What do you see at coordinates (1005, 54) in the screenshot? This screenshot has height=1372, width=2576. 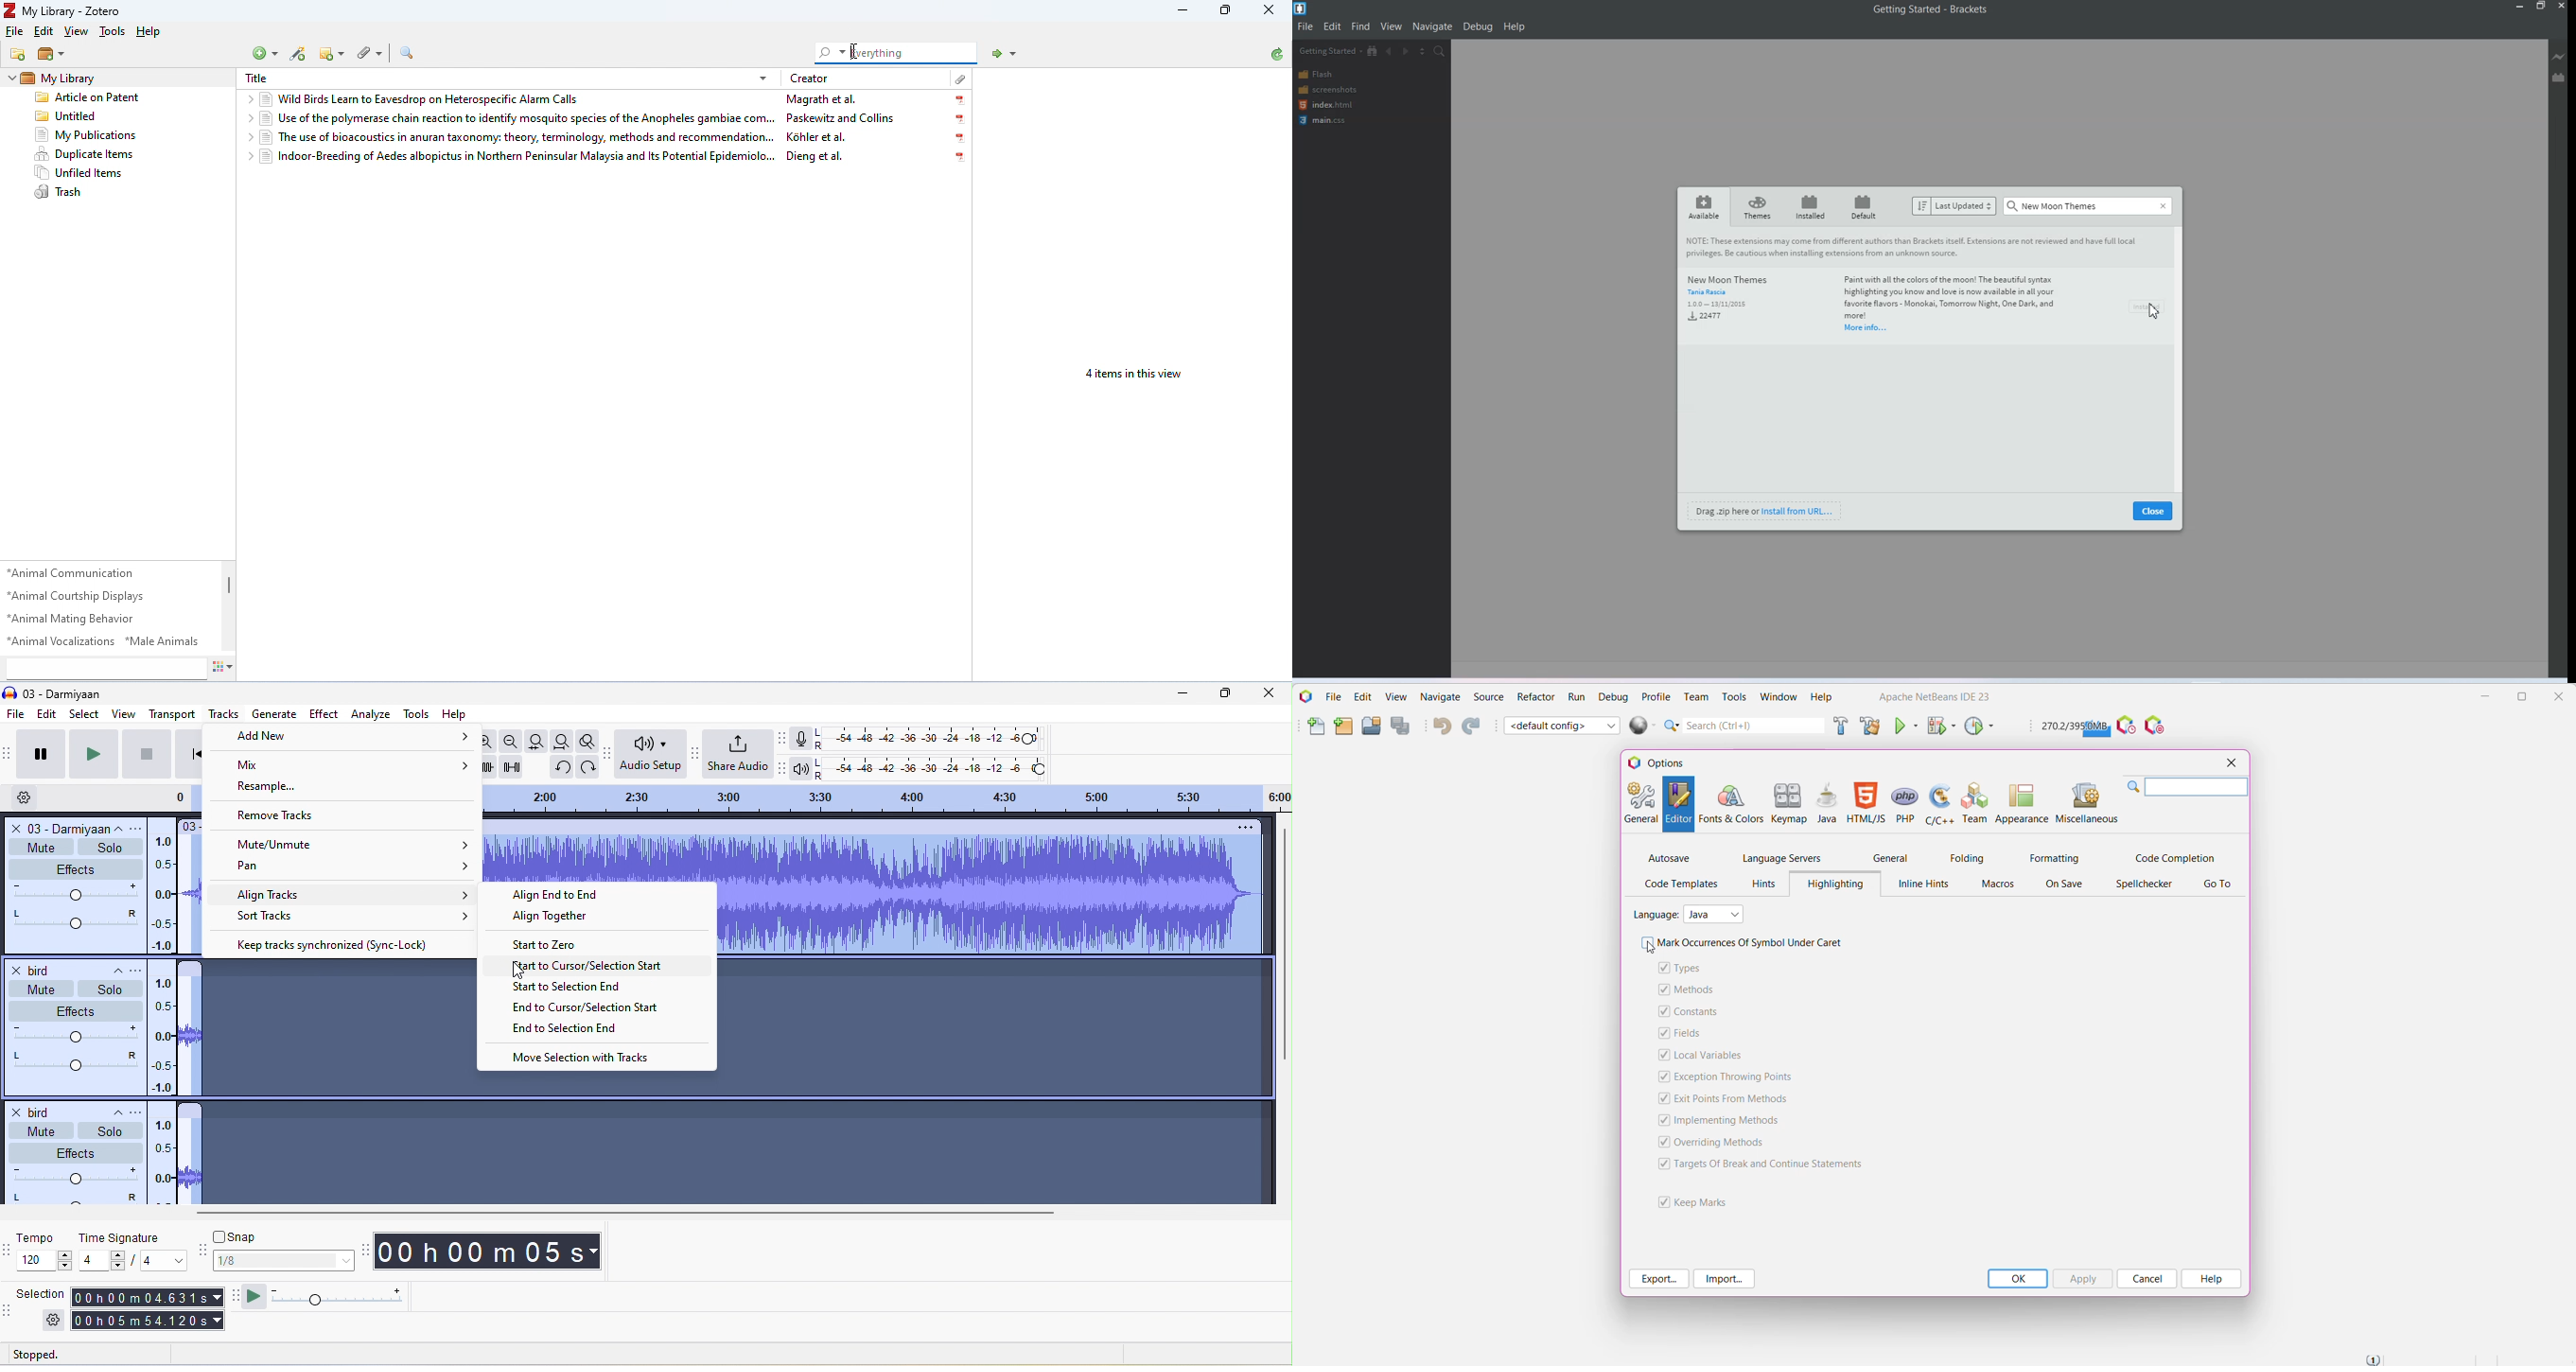 I see `Locate` at bounding box center [1005, 54].